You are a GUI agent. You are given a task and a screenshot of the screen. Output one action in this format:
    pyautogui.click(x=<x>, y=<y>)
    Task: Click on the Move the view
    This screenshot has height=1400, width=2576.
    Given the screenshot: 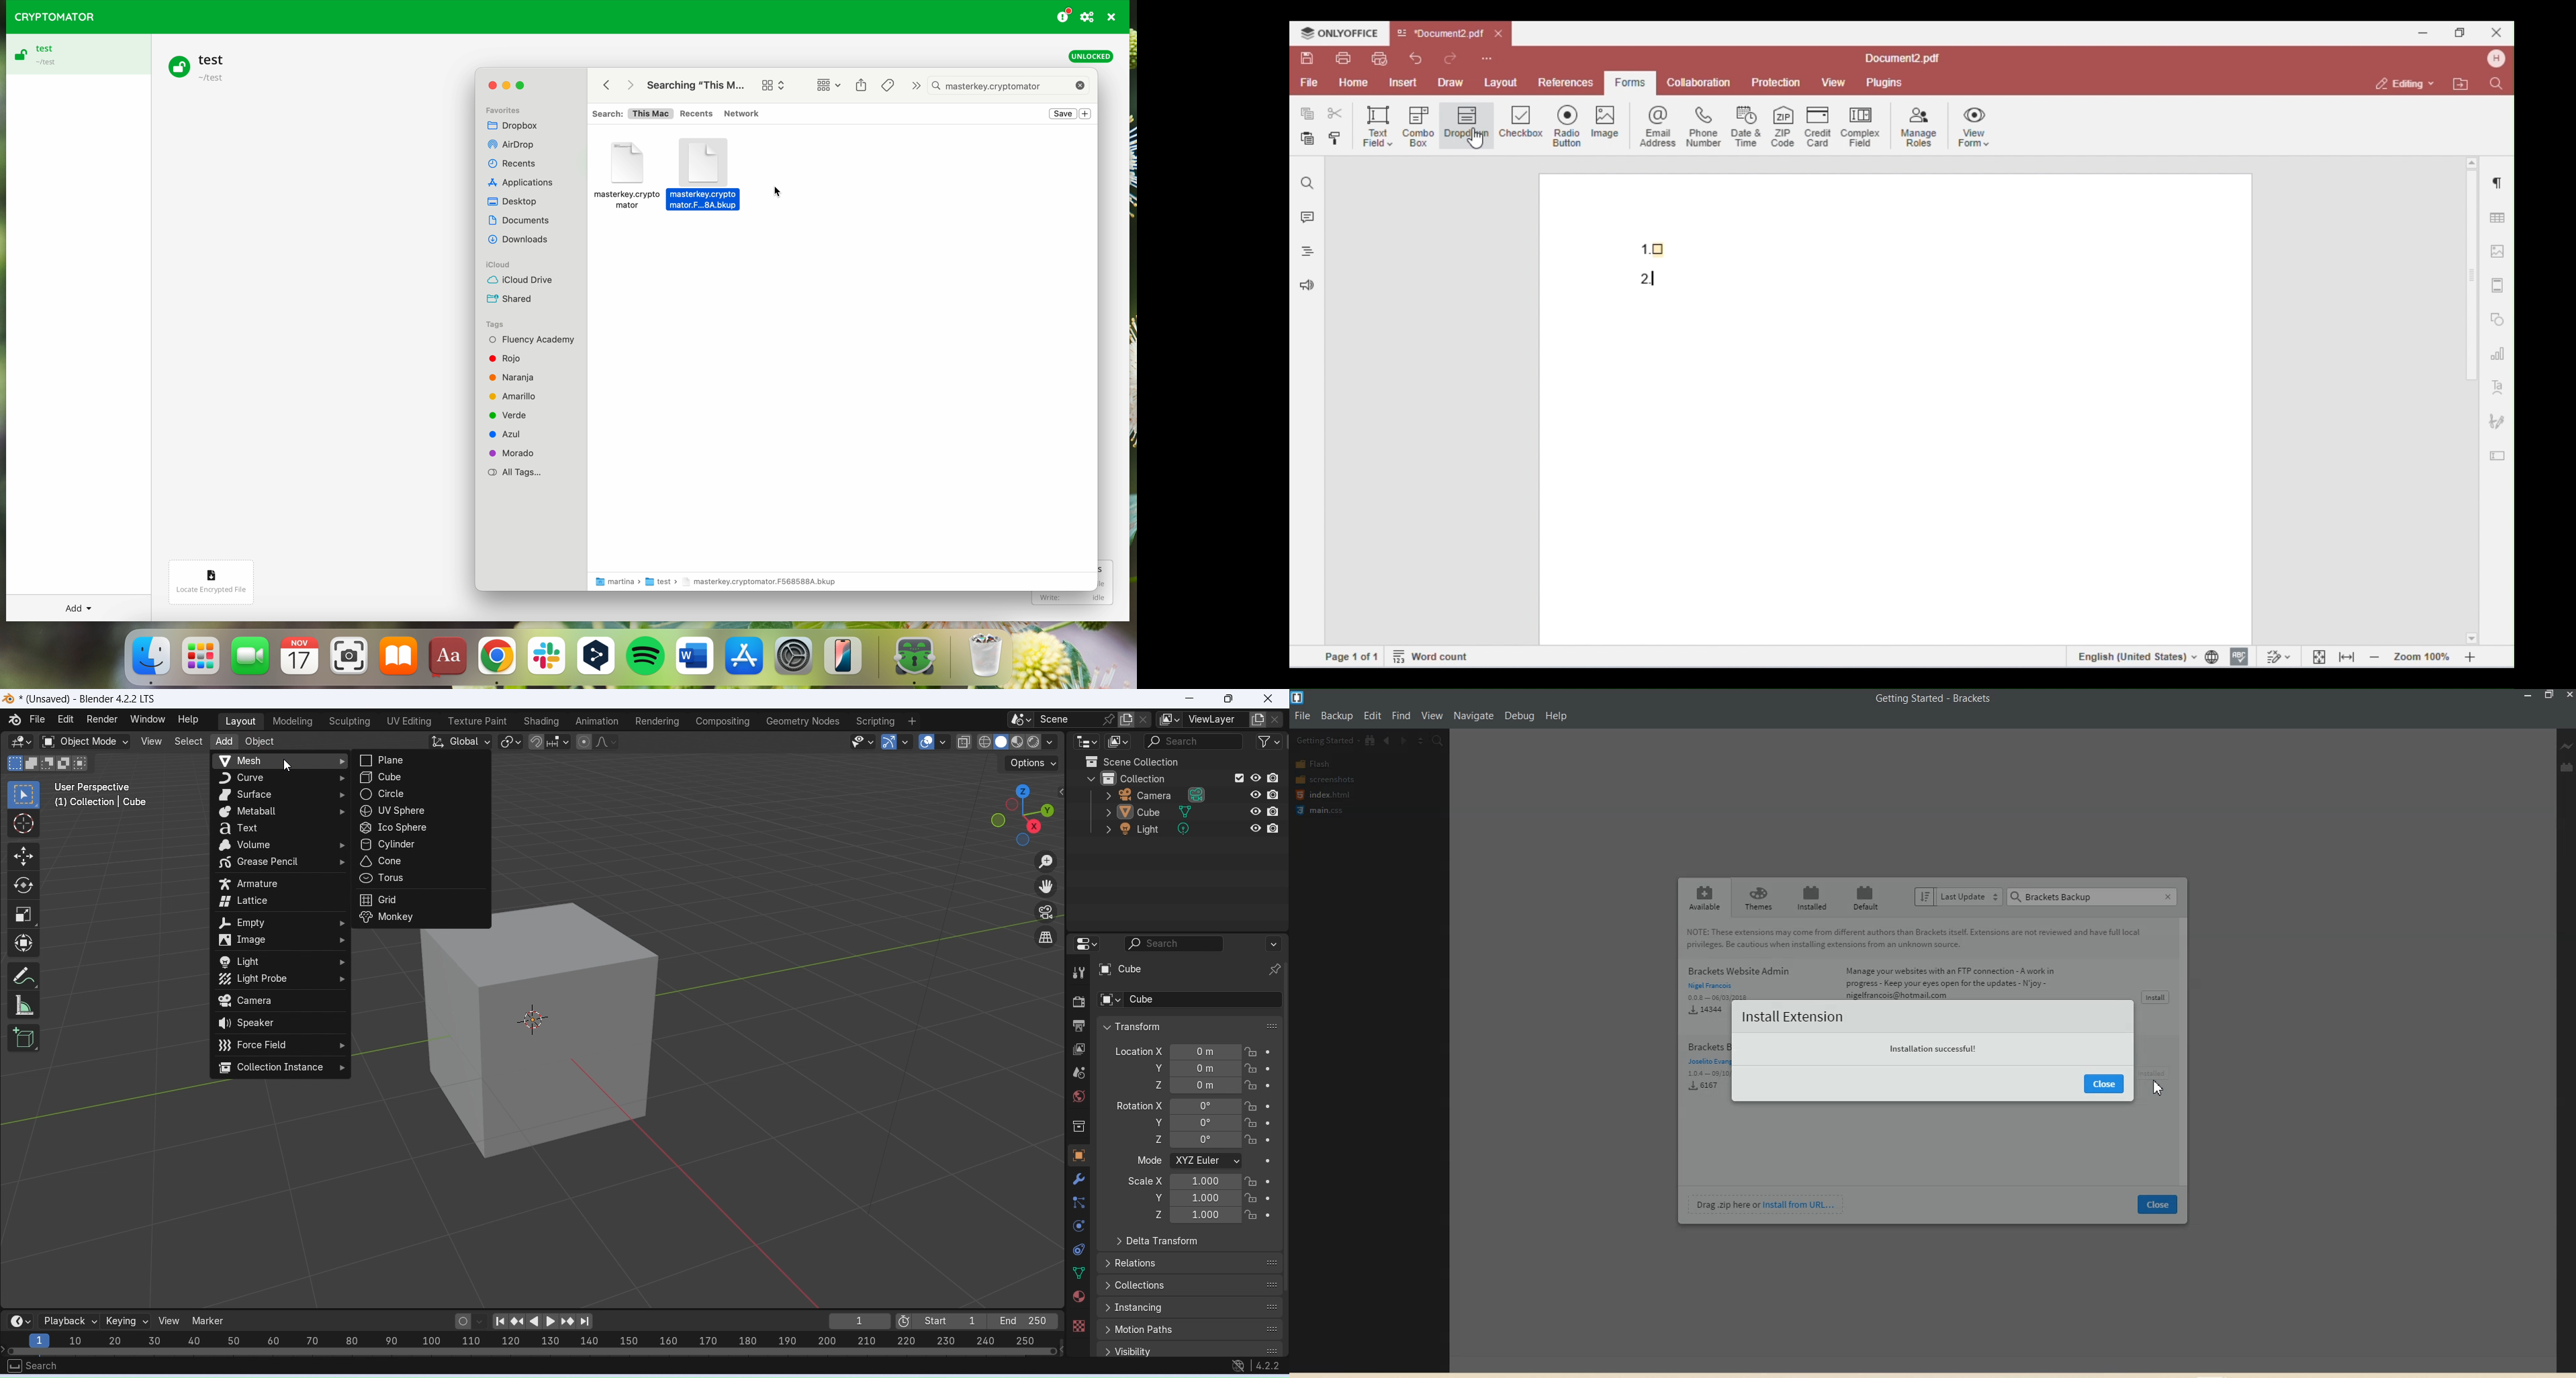 What is the action you would take?
    pyautogui.click(x=1048, y=887)
    